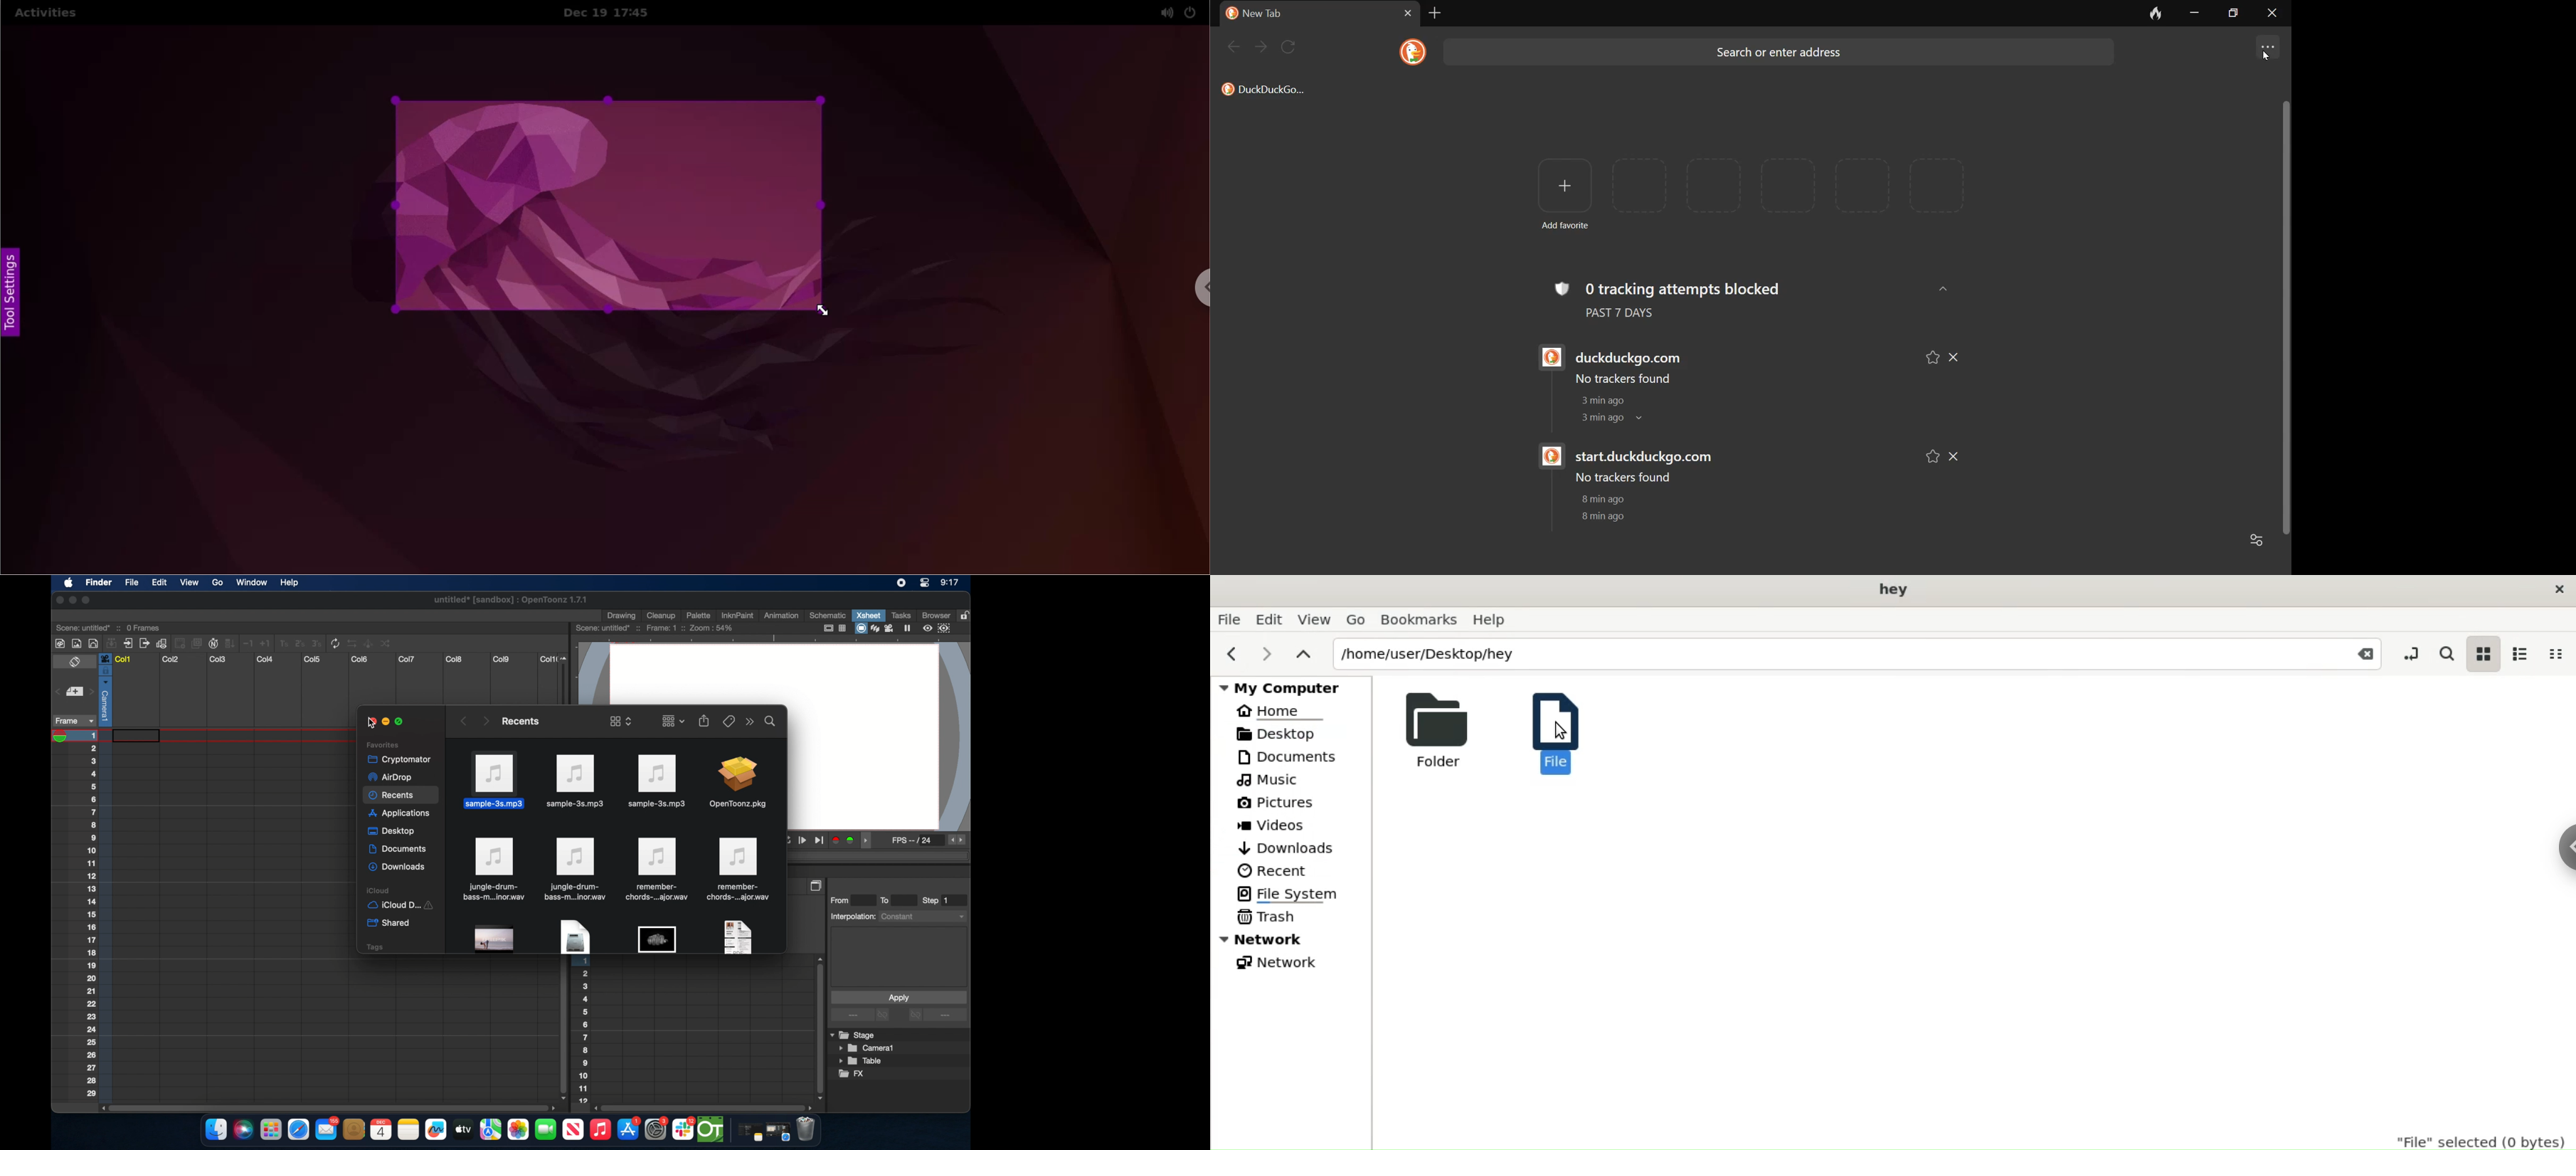  I want to click on desktop, so click(393, 832).